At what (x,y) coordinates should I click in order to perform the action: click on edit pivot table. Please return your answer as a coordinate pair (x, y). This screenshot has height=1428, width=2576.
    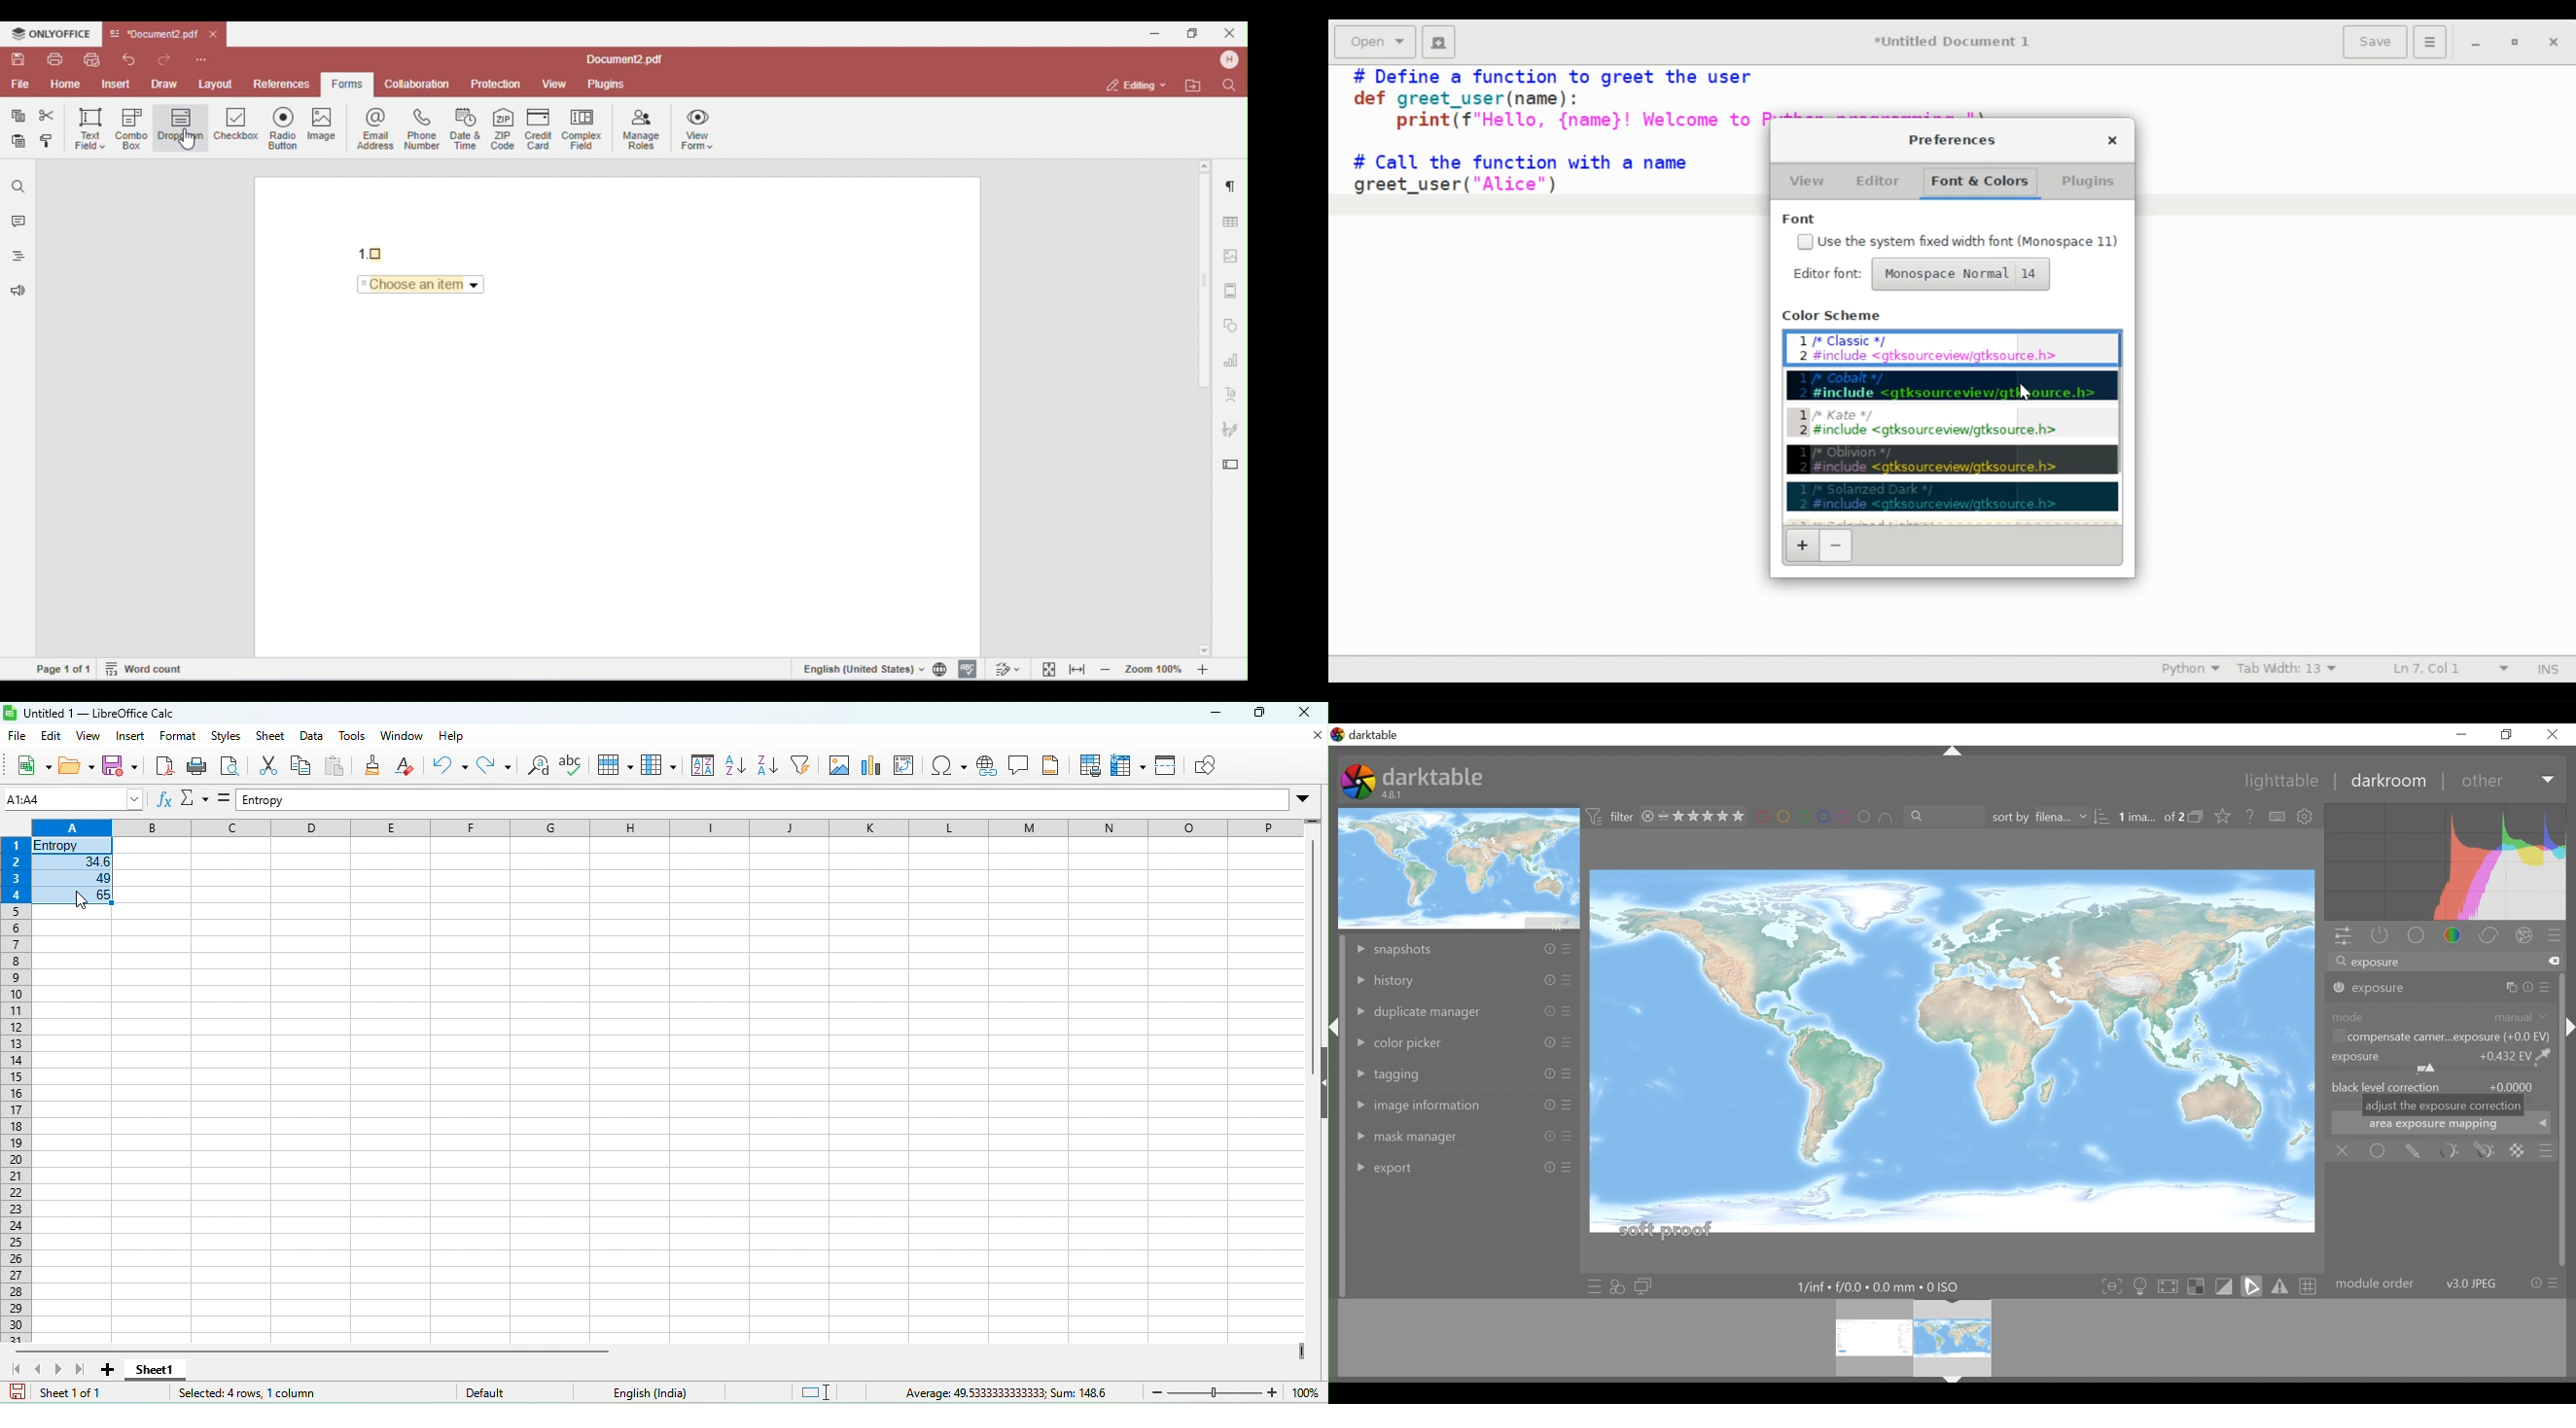
    Looking at the image, I should click on (909, 766).